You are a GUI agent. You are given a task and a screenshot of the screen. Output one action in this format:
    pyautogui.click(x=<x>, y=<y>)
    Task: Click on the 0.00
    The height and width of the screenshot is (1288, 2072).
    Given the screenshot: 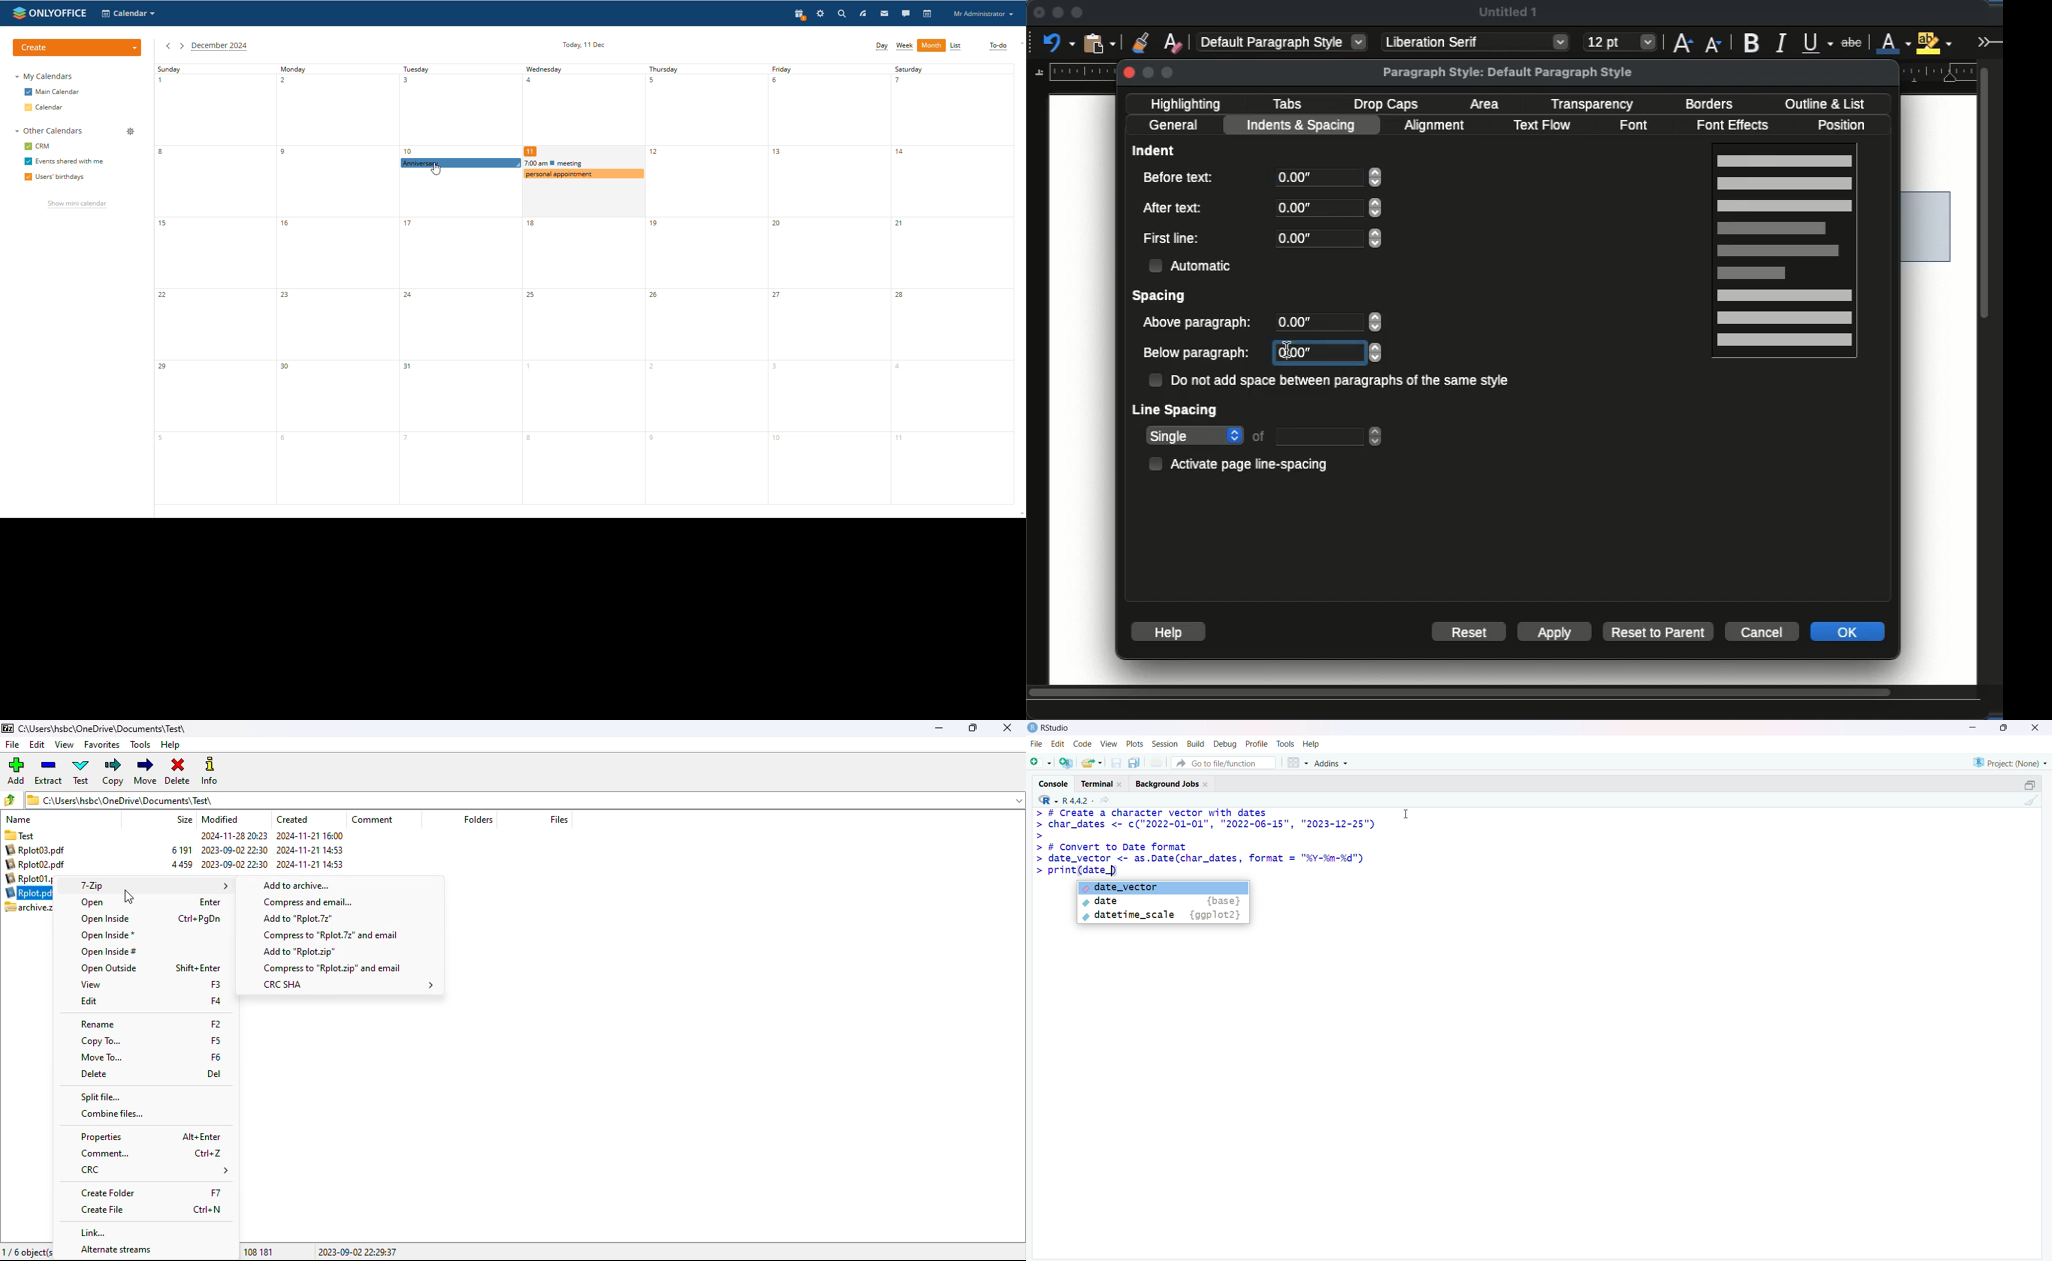 What is the action you would take?
    pyautogui.click(x=1328, y=177)
    